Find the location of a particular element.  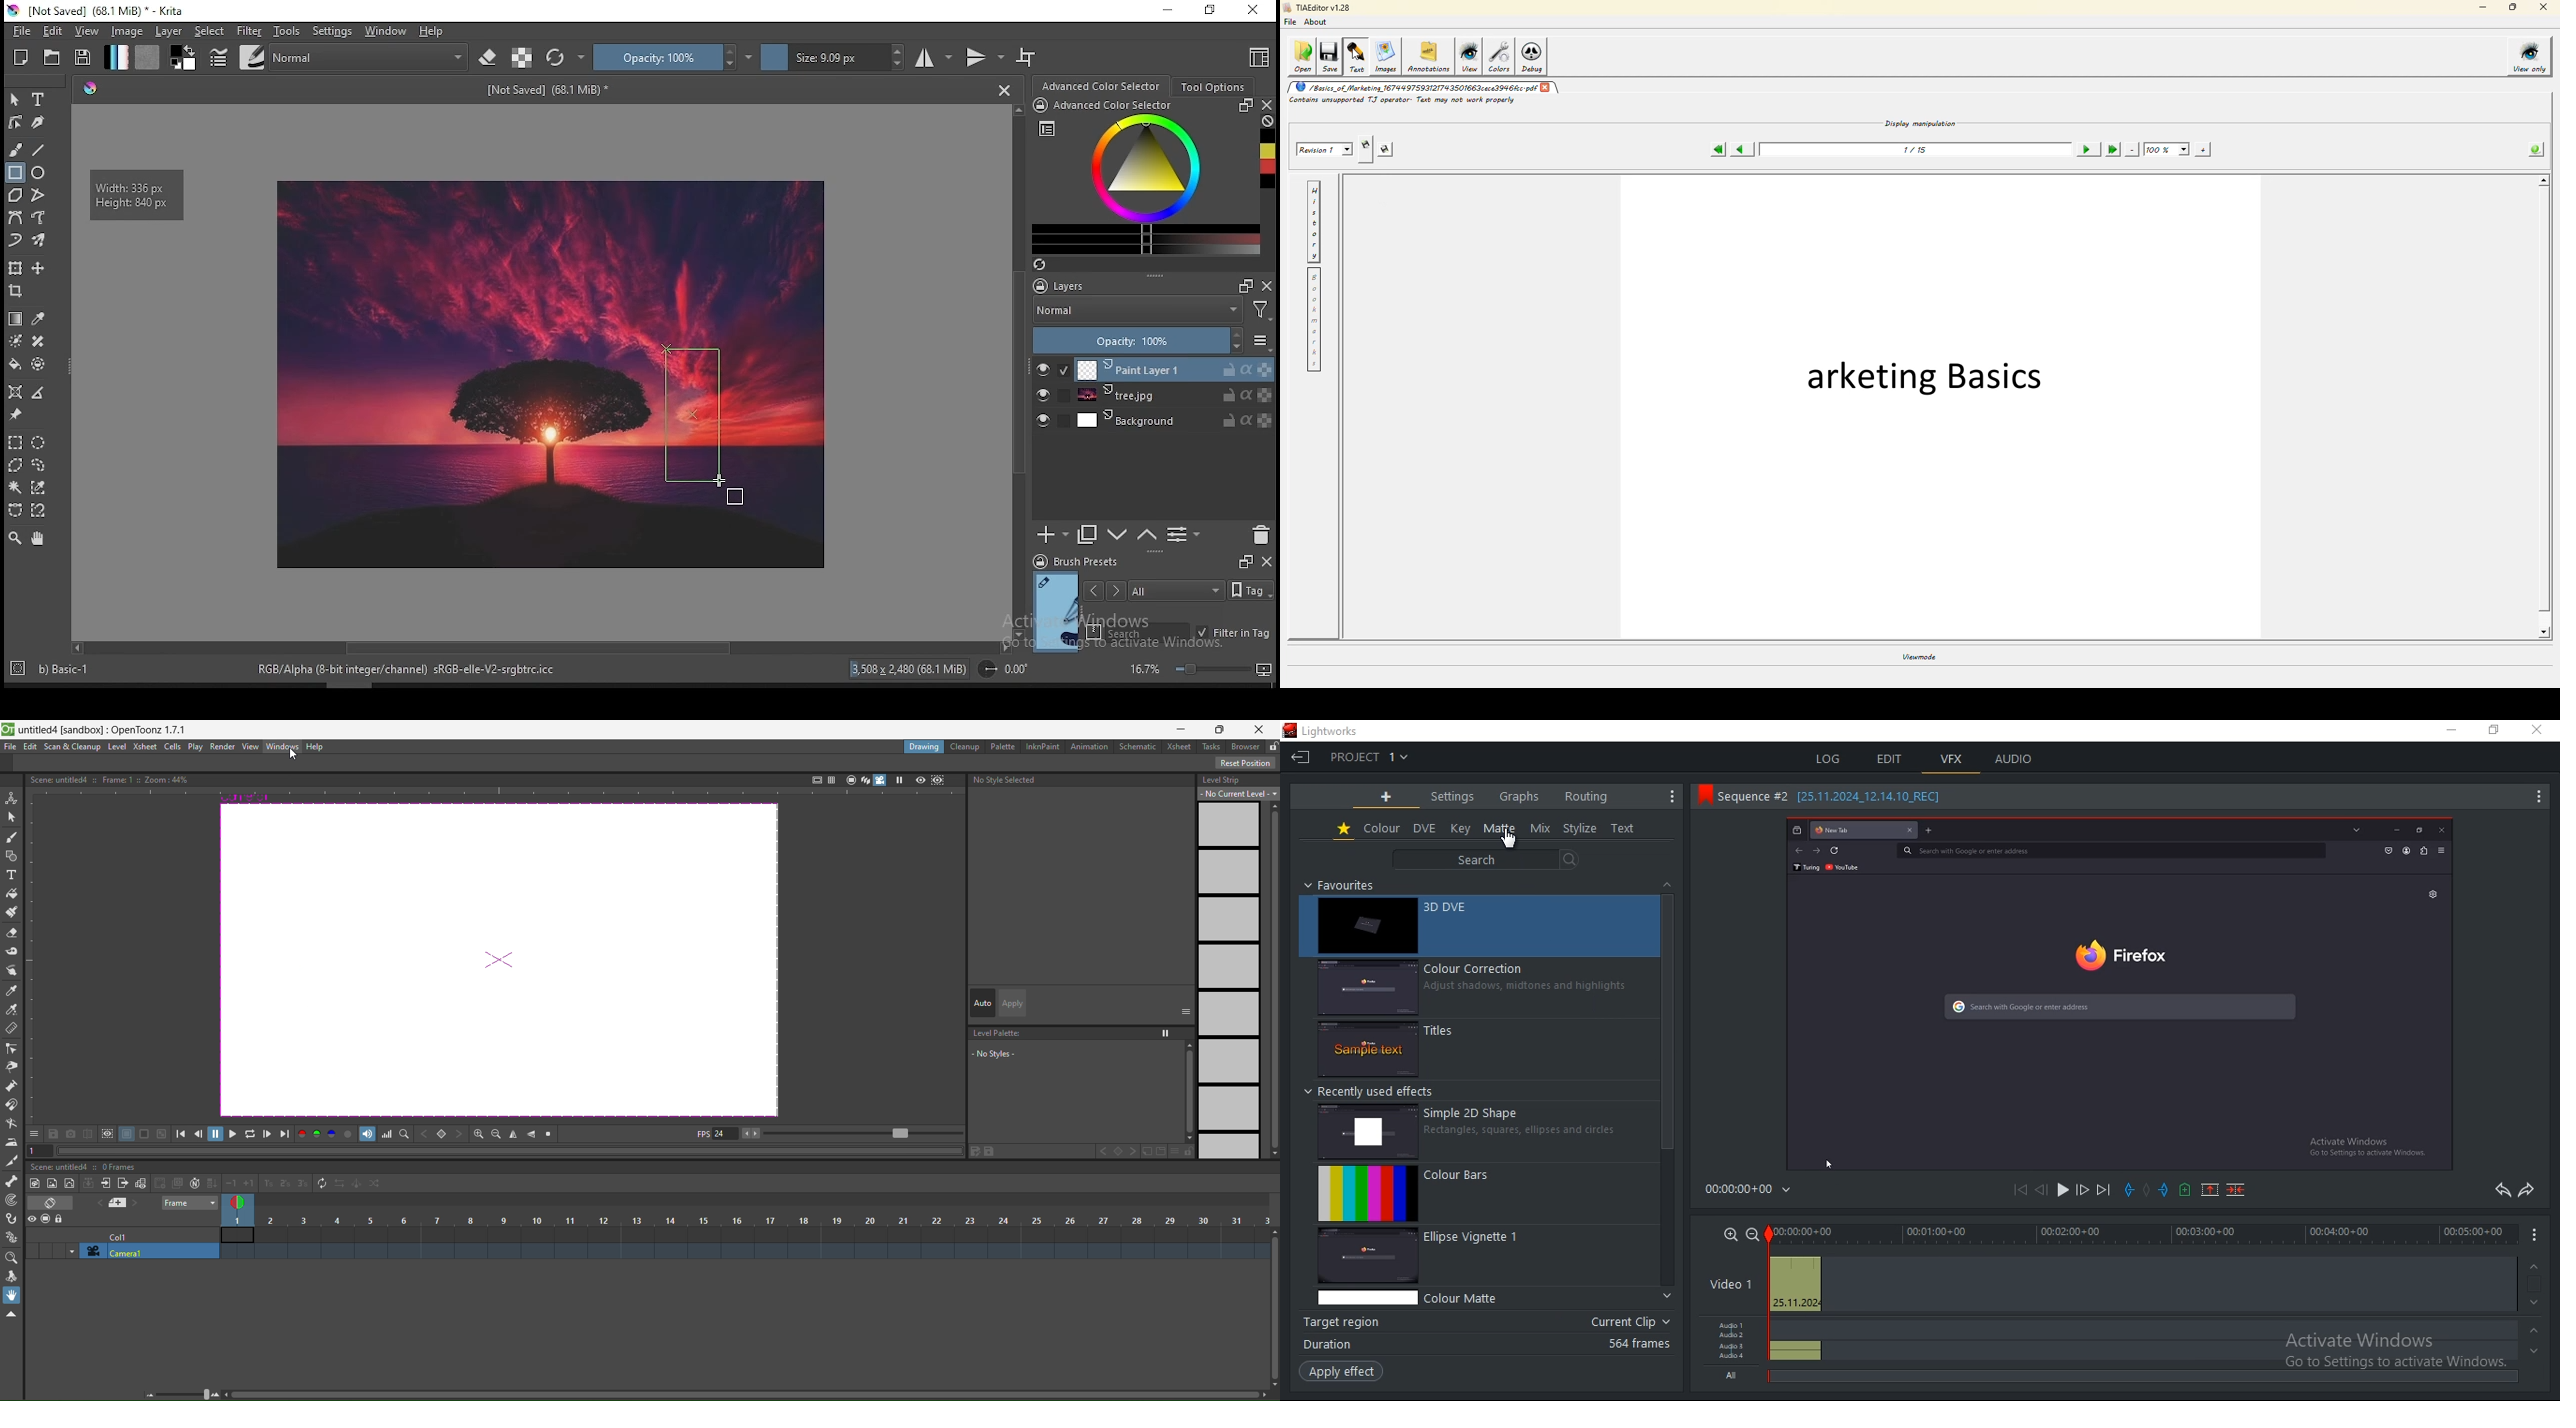

wrap around mode is located at coordinates (1027, 57).